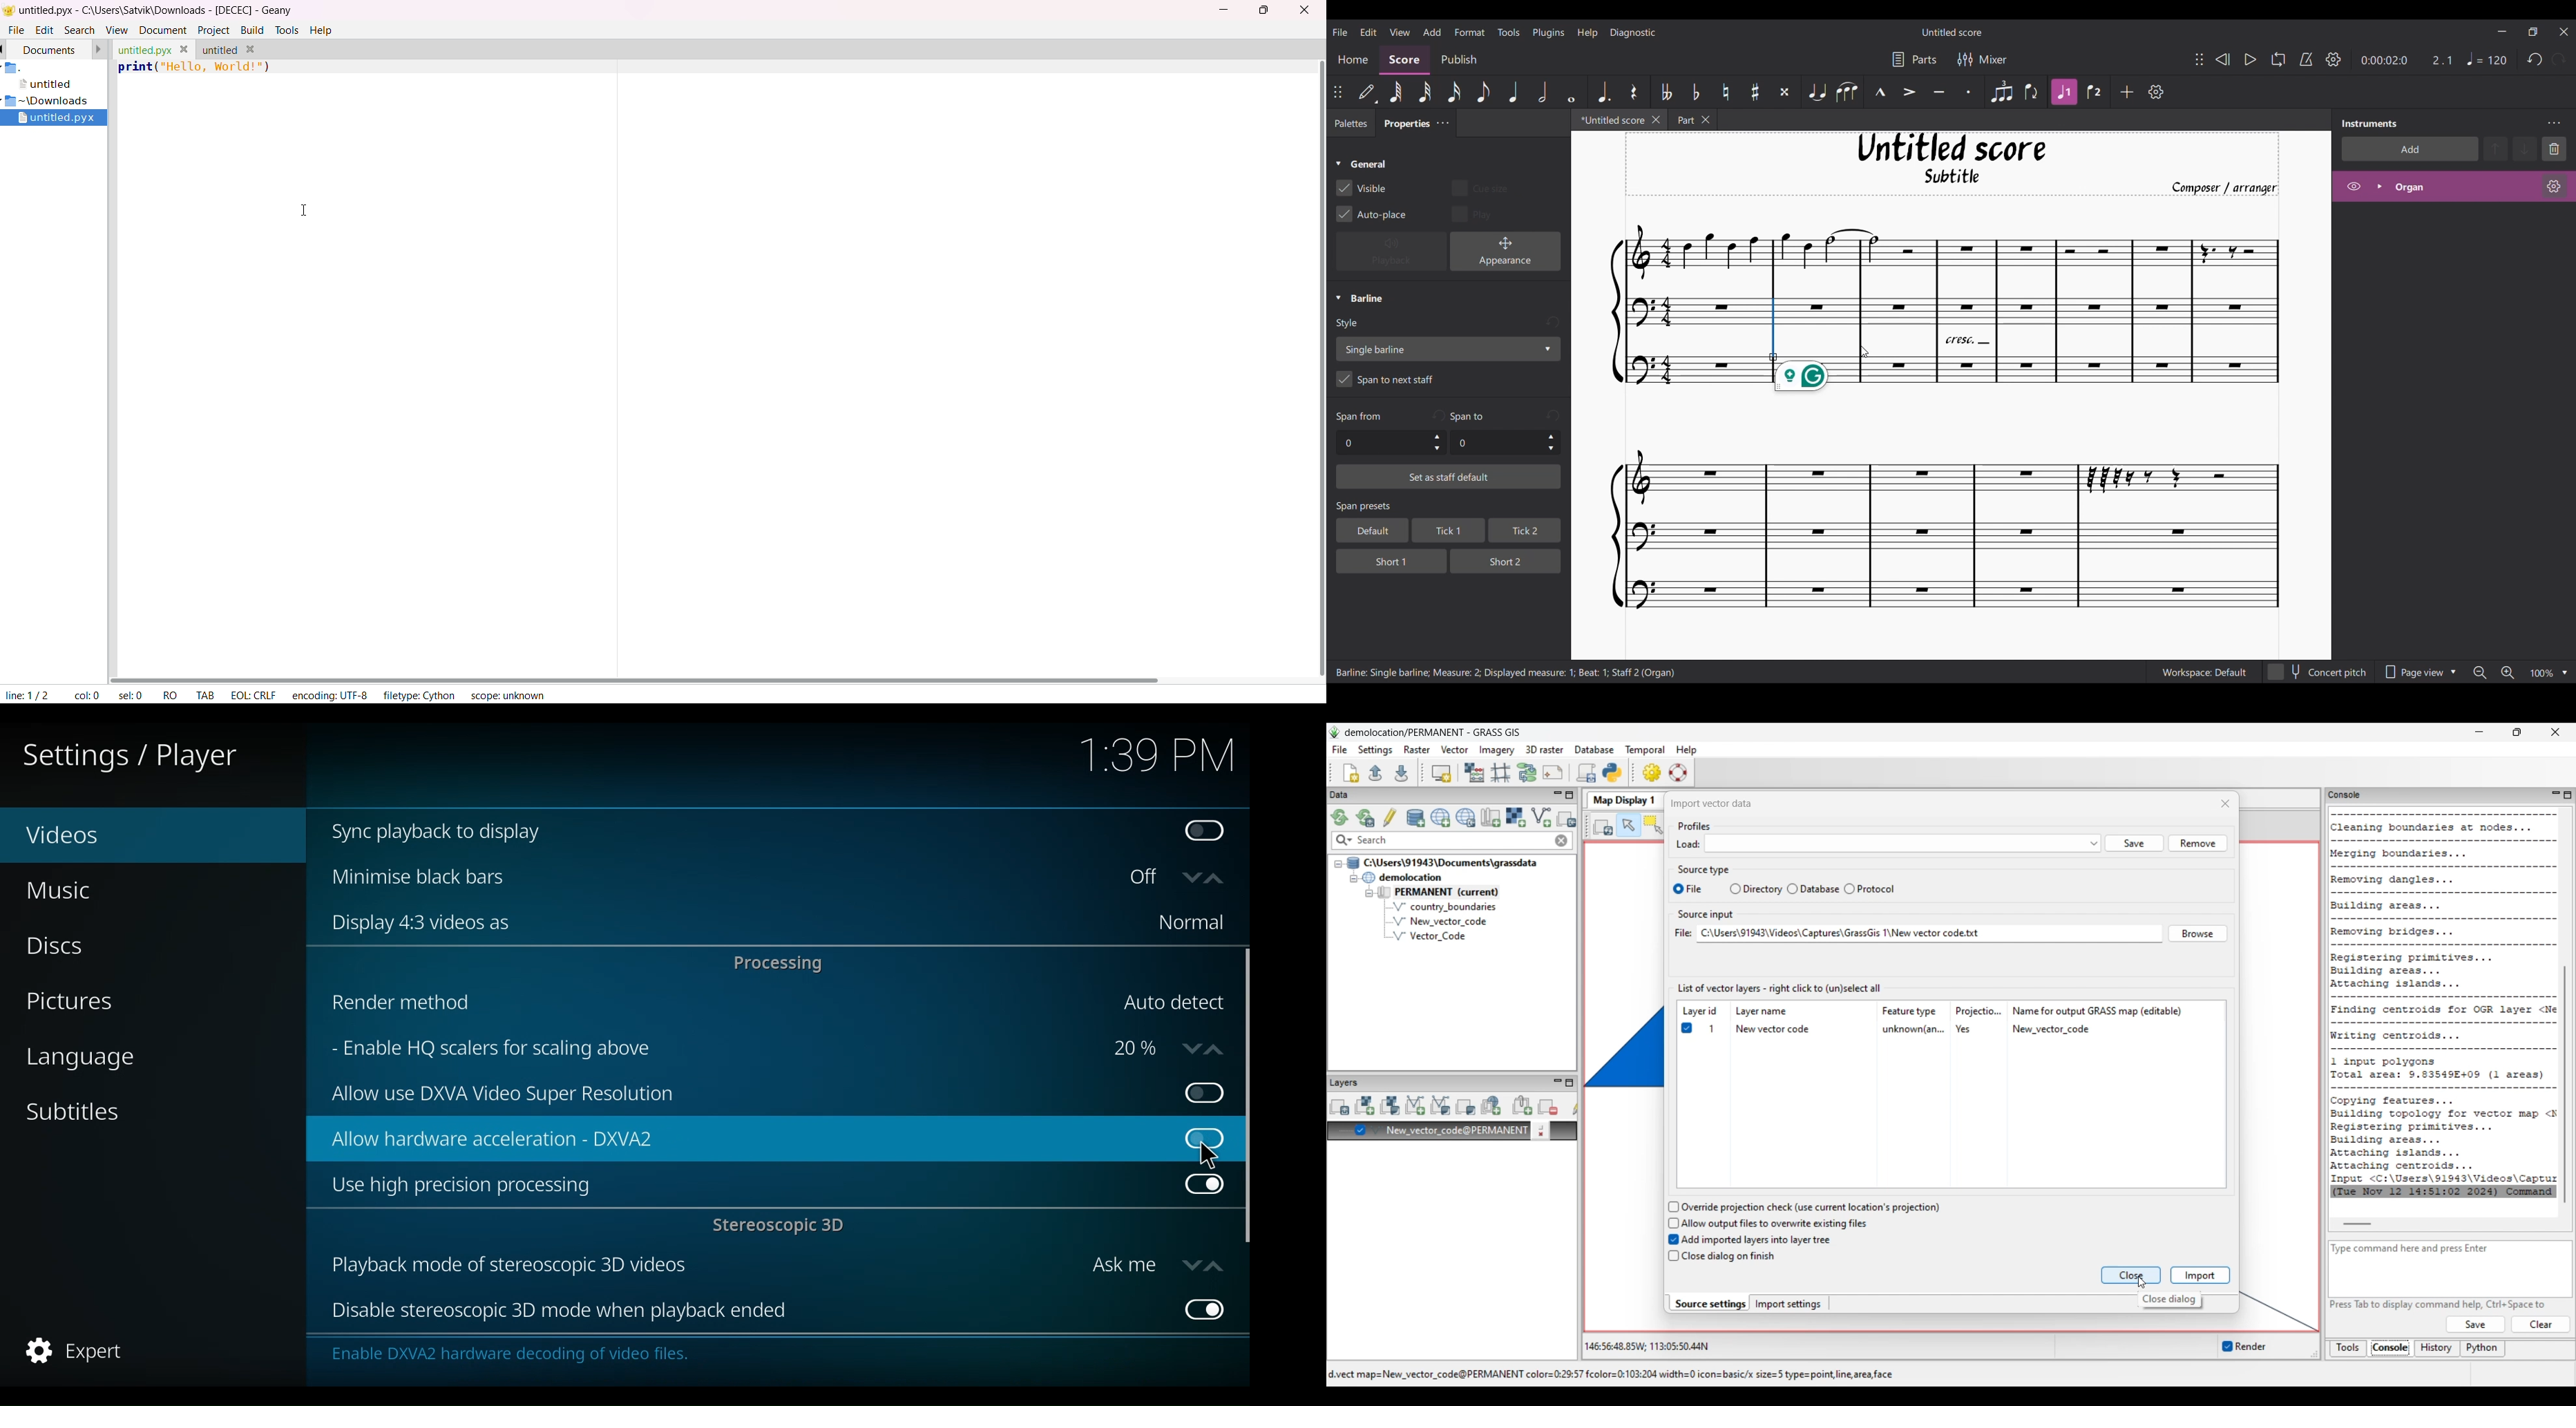  I want to click on Change position of toolbar attached, so click(1338, 92).